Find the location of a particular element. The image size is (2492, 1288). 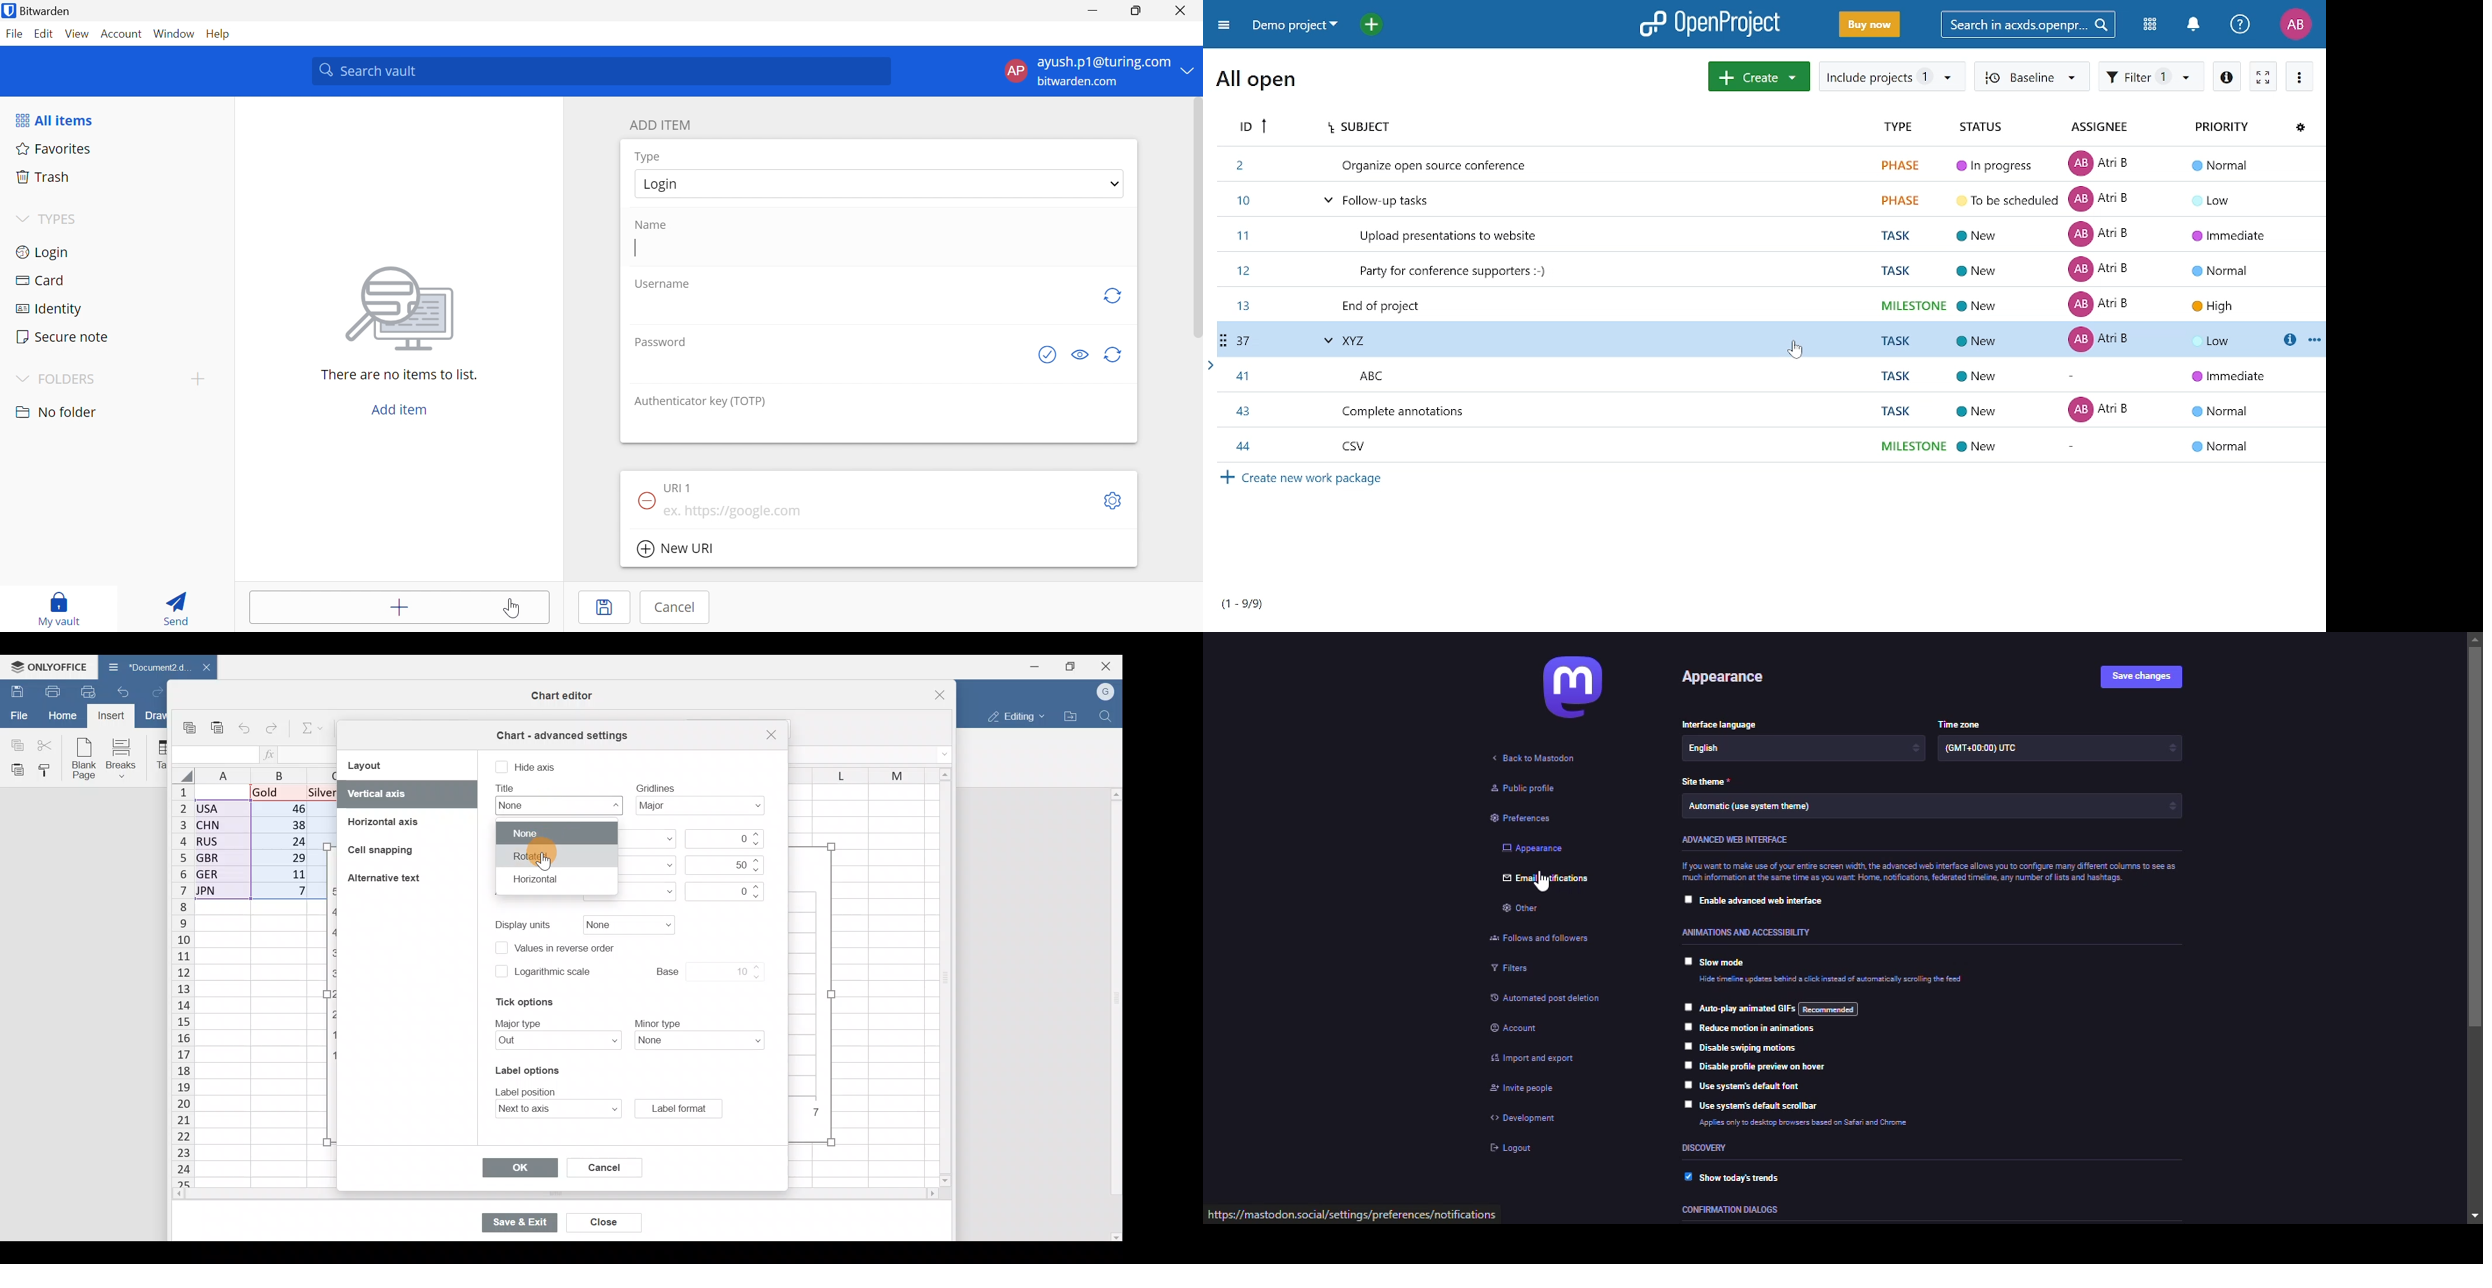

work package ID 12 details is located at coordinates (1770, 270).